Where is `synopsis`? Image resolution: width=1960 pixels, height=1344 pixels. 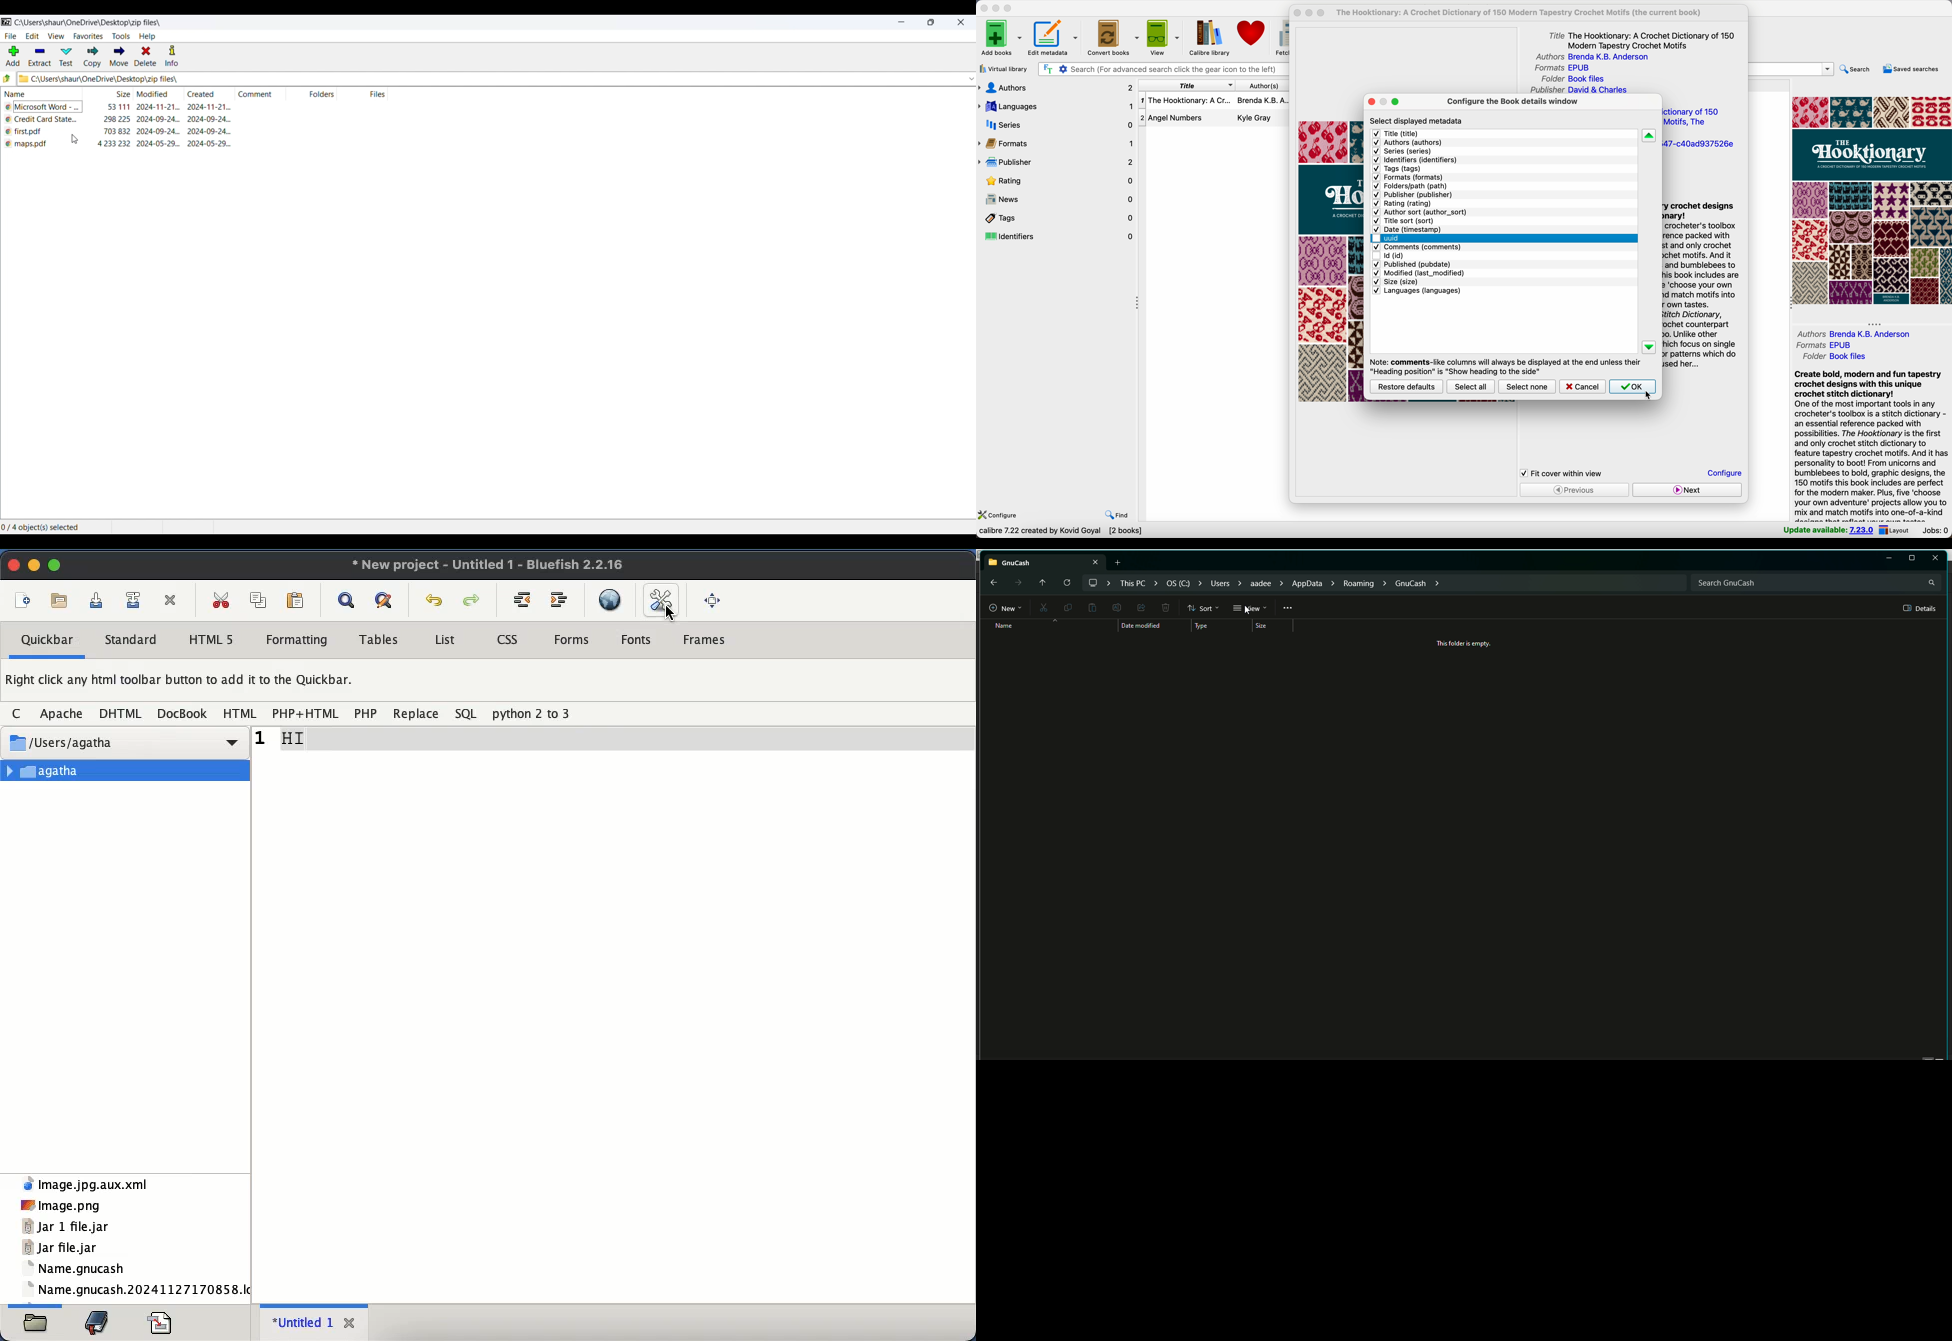 synopsis is located at coordinates (1871, 446).